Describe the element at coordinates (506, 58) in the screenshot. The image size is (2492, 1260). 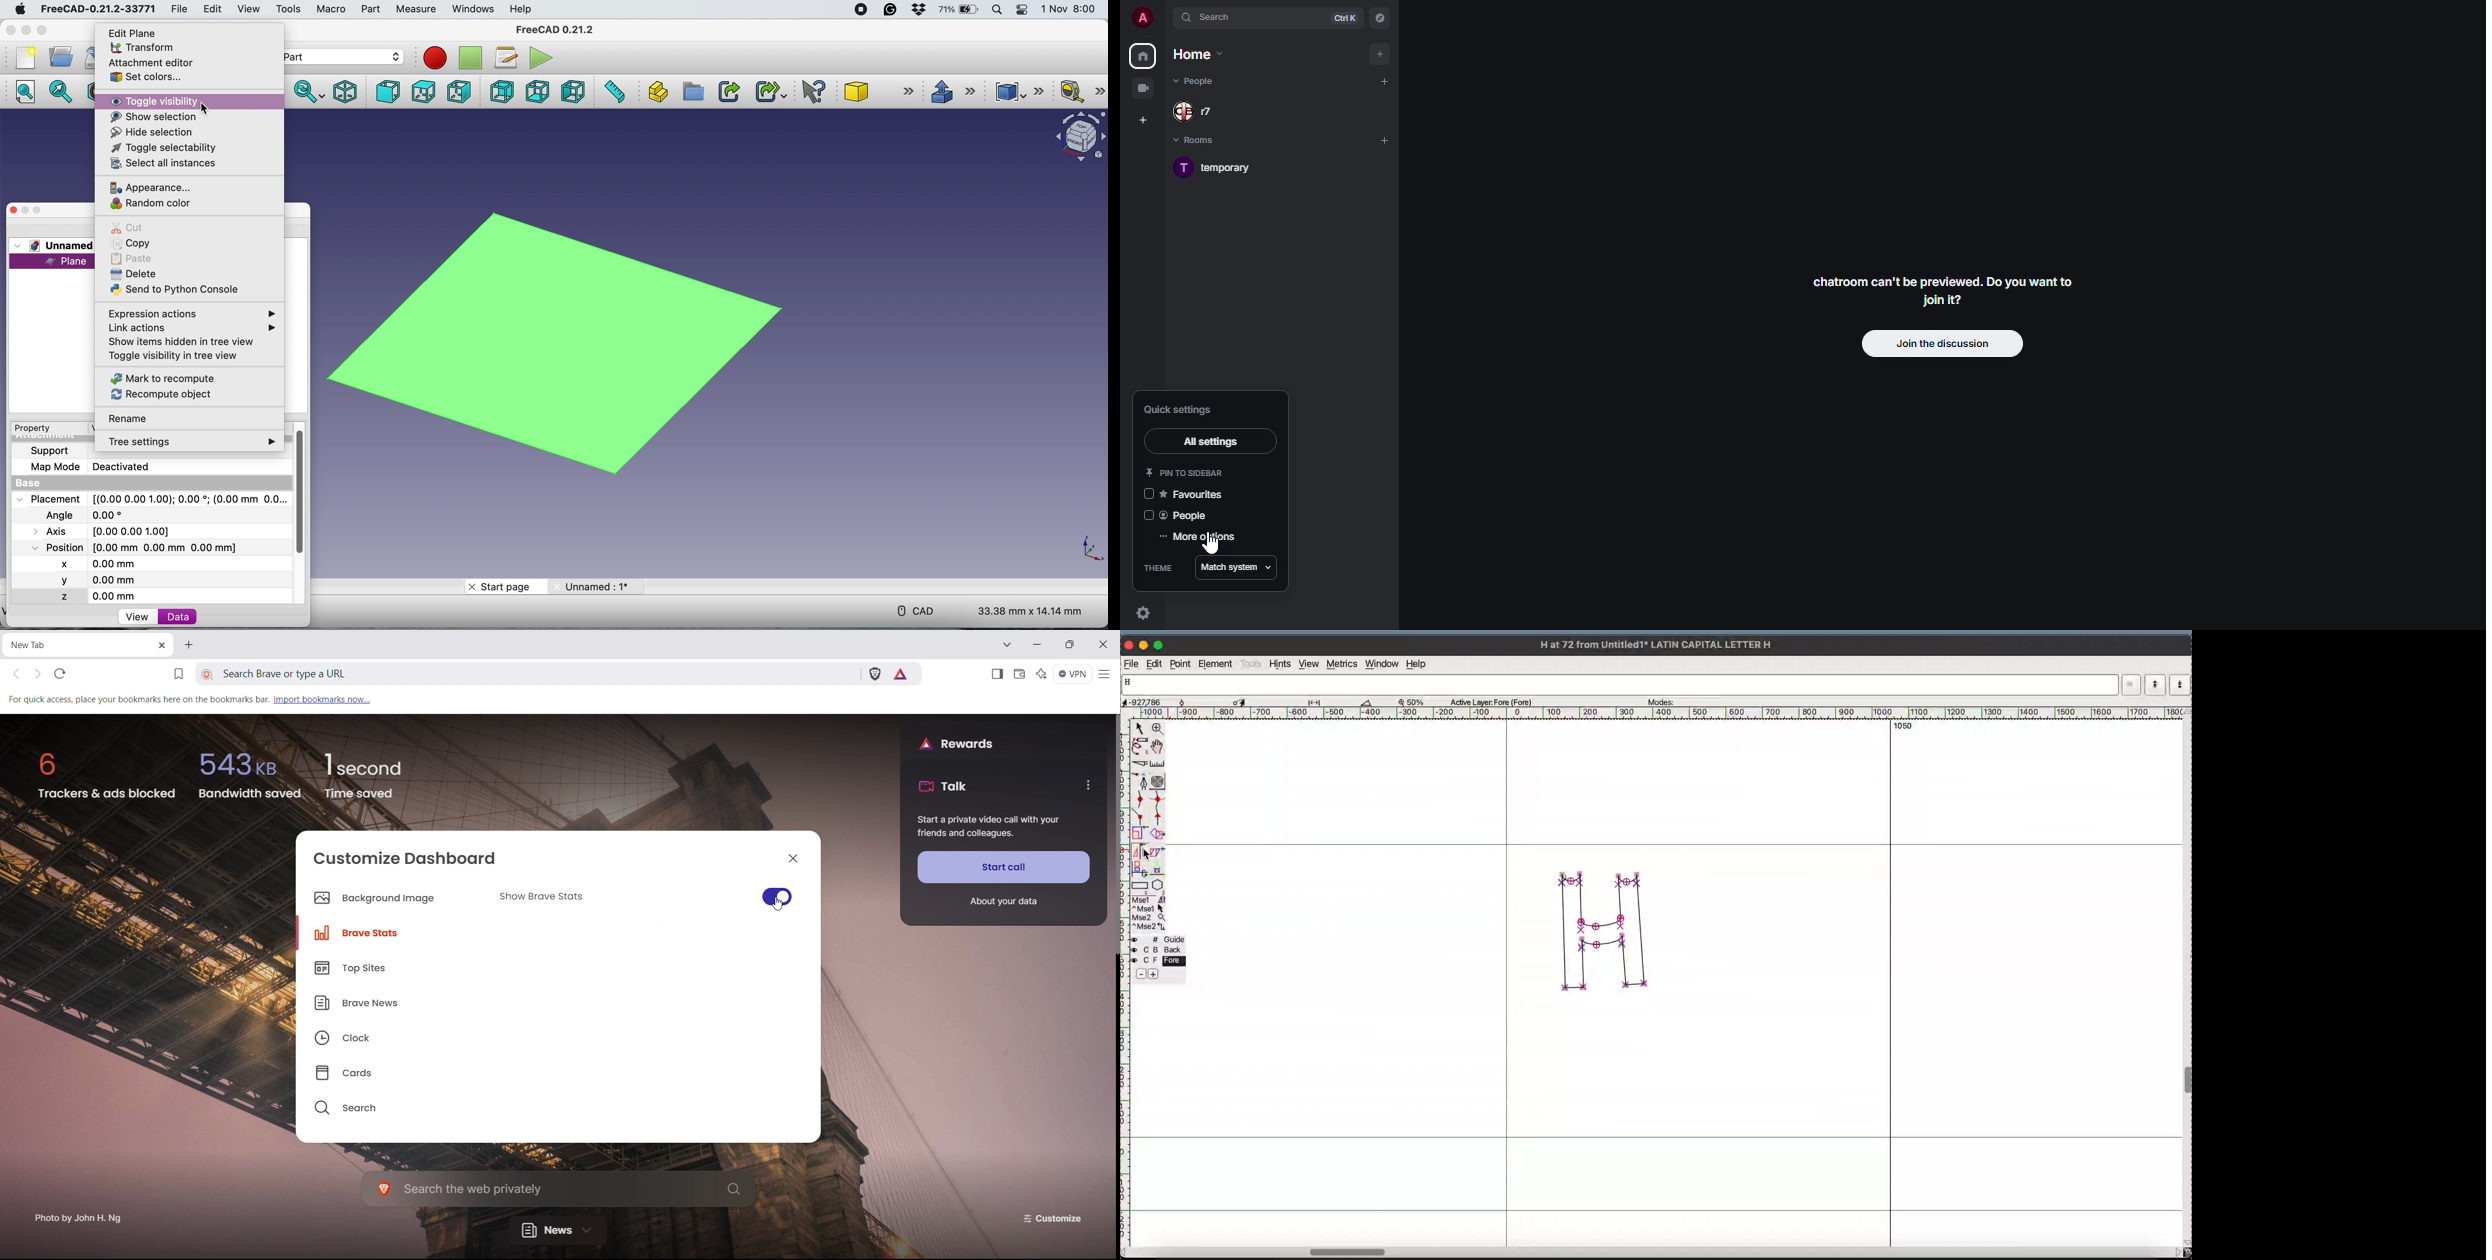
I see `macros` at that location.